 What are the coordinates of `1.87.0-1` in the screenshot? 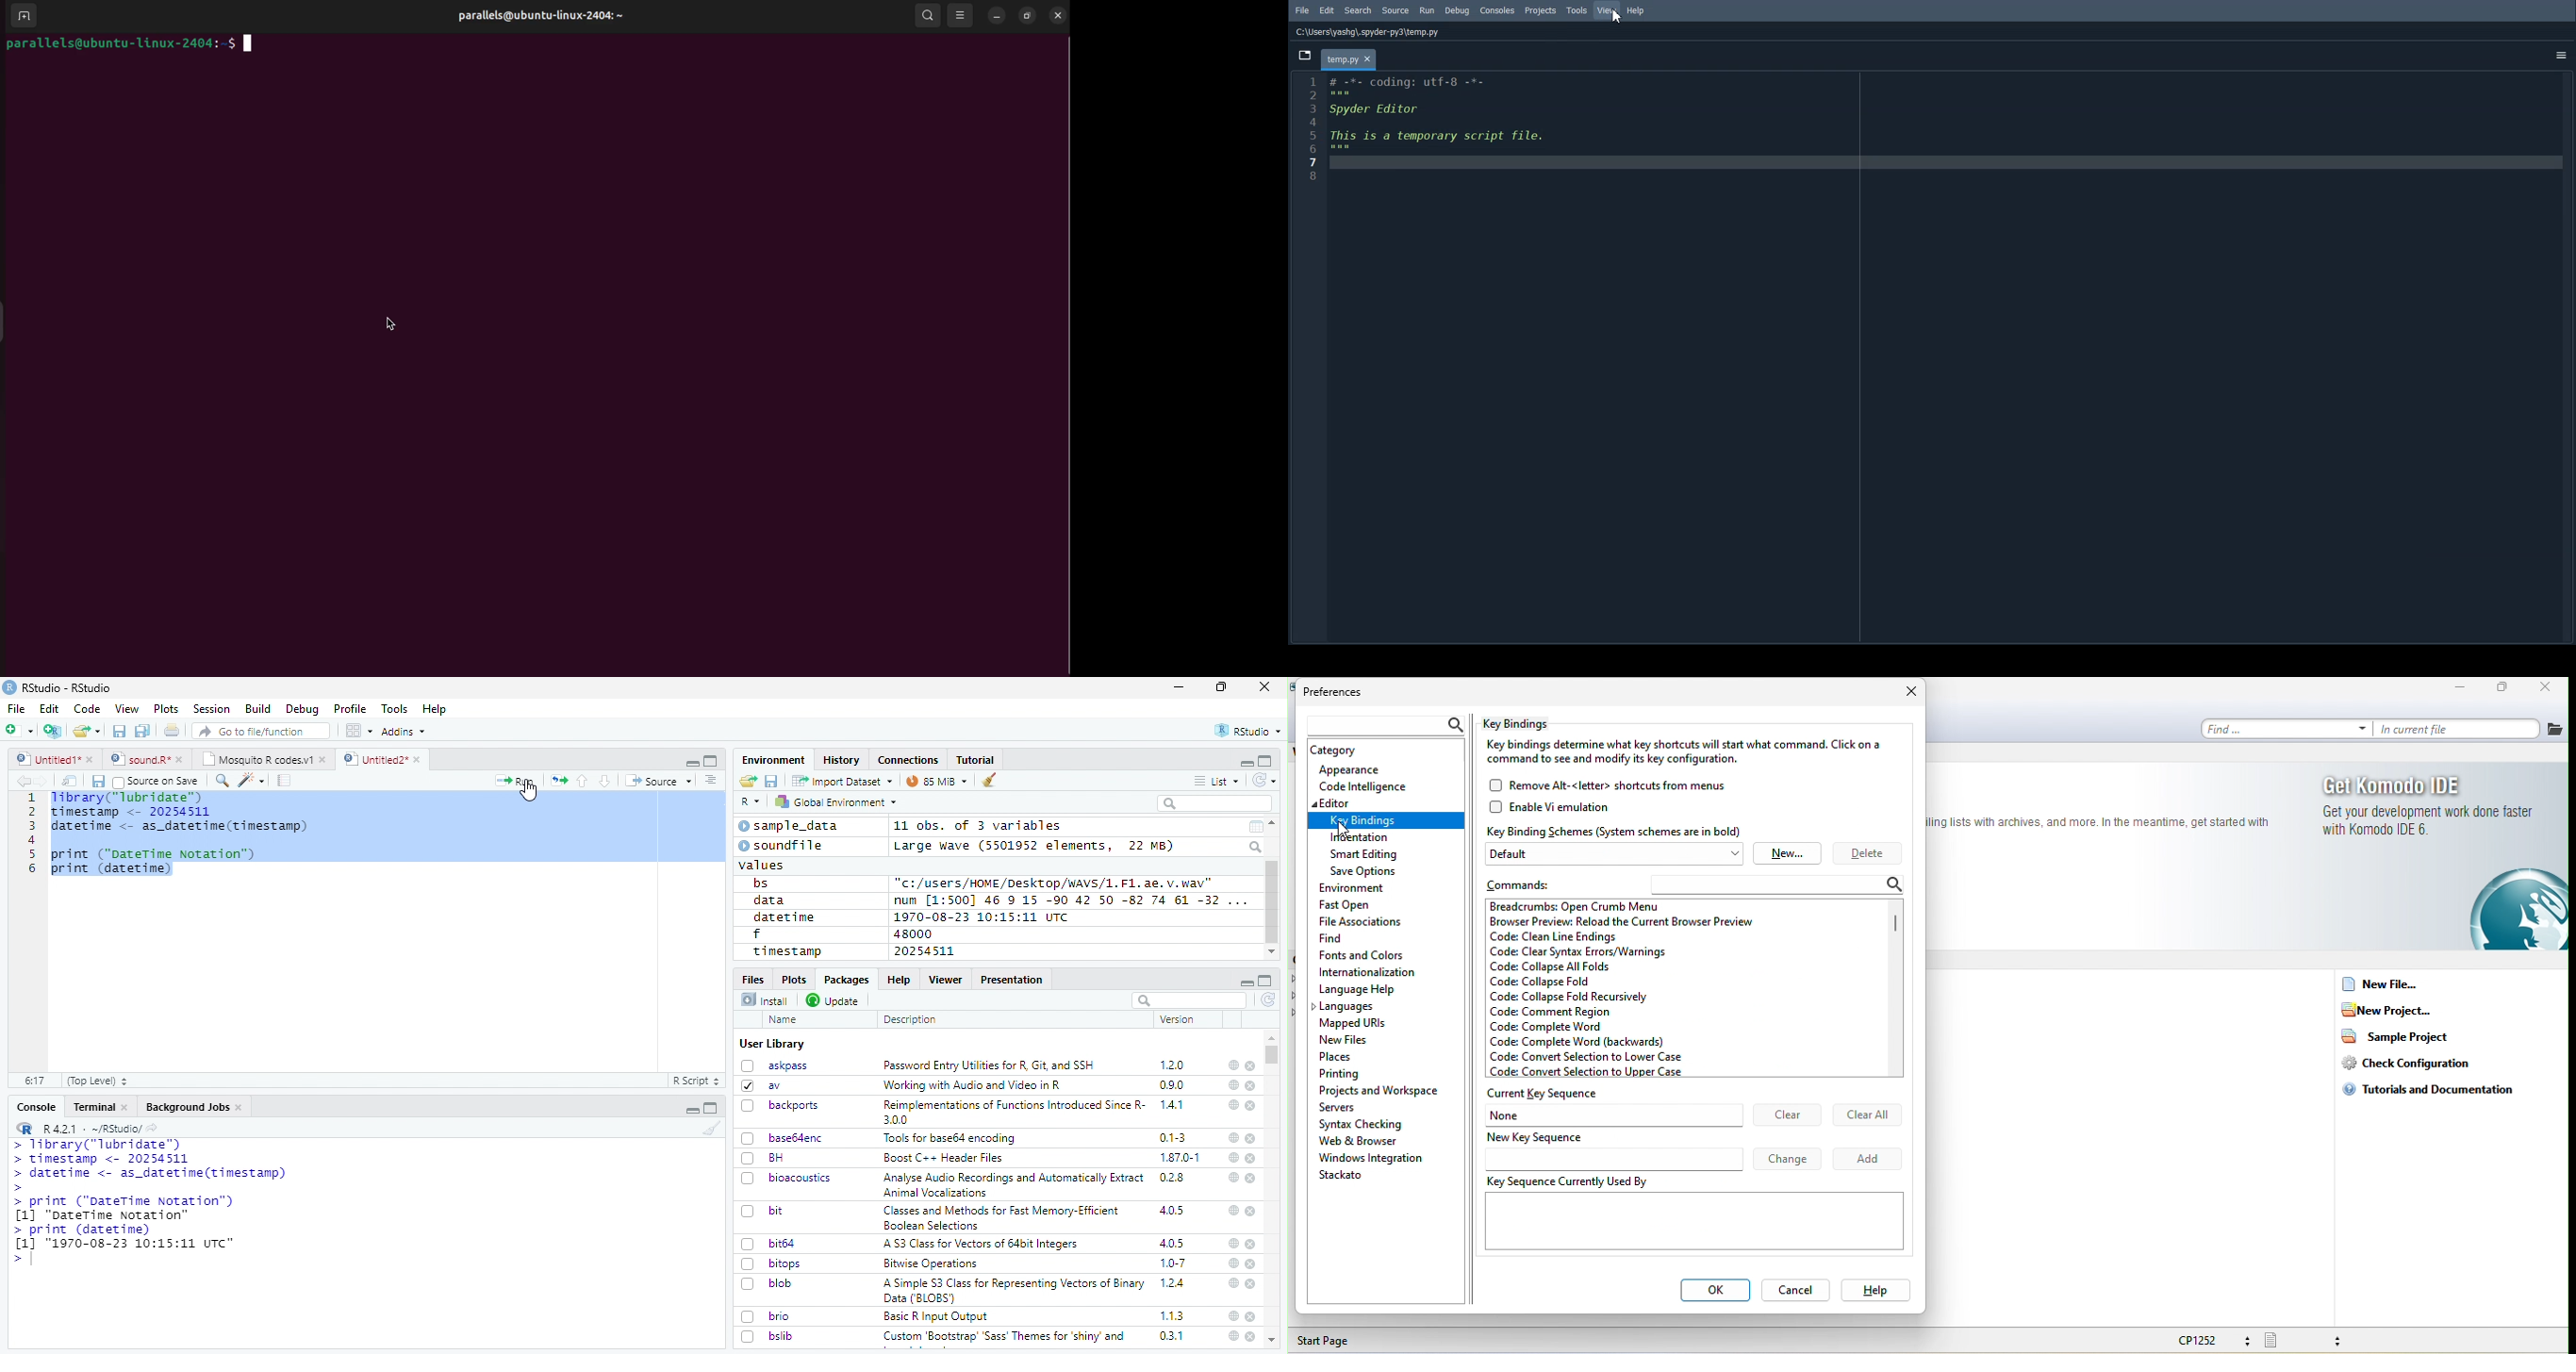 It's located at (1180, 1158).